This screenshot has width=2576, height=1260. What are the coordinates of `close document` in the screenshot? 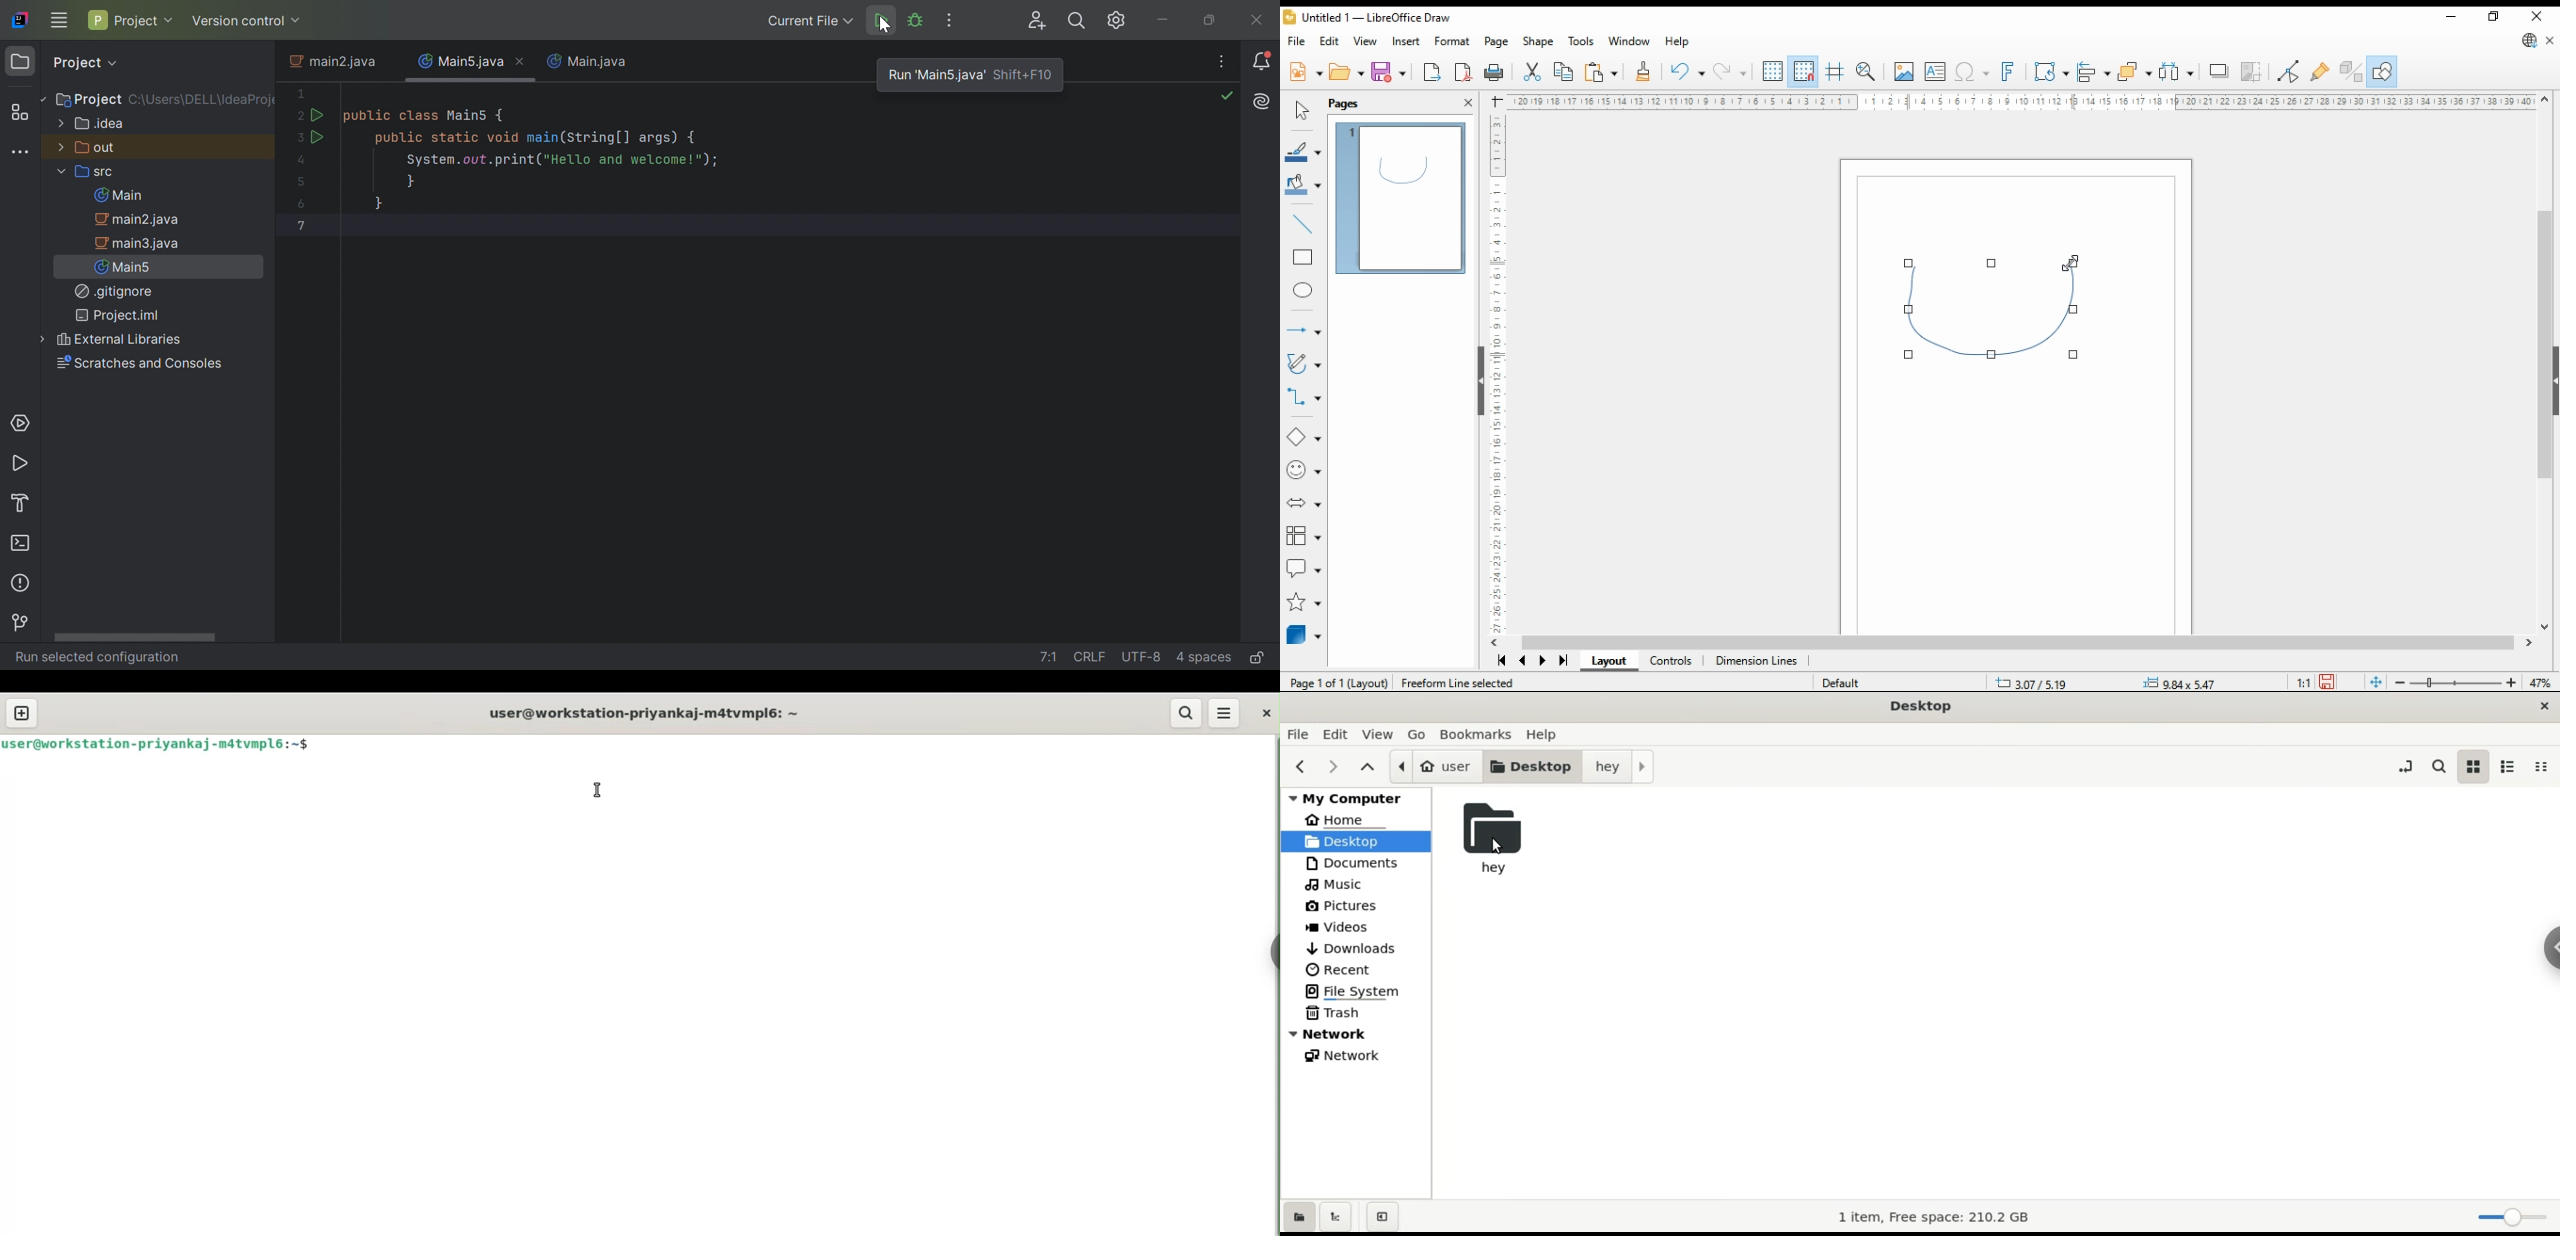 It's located at (2550, 39).